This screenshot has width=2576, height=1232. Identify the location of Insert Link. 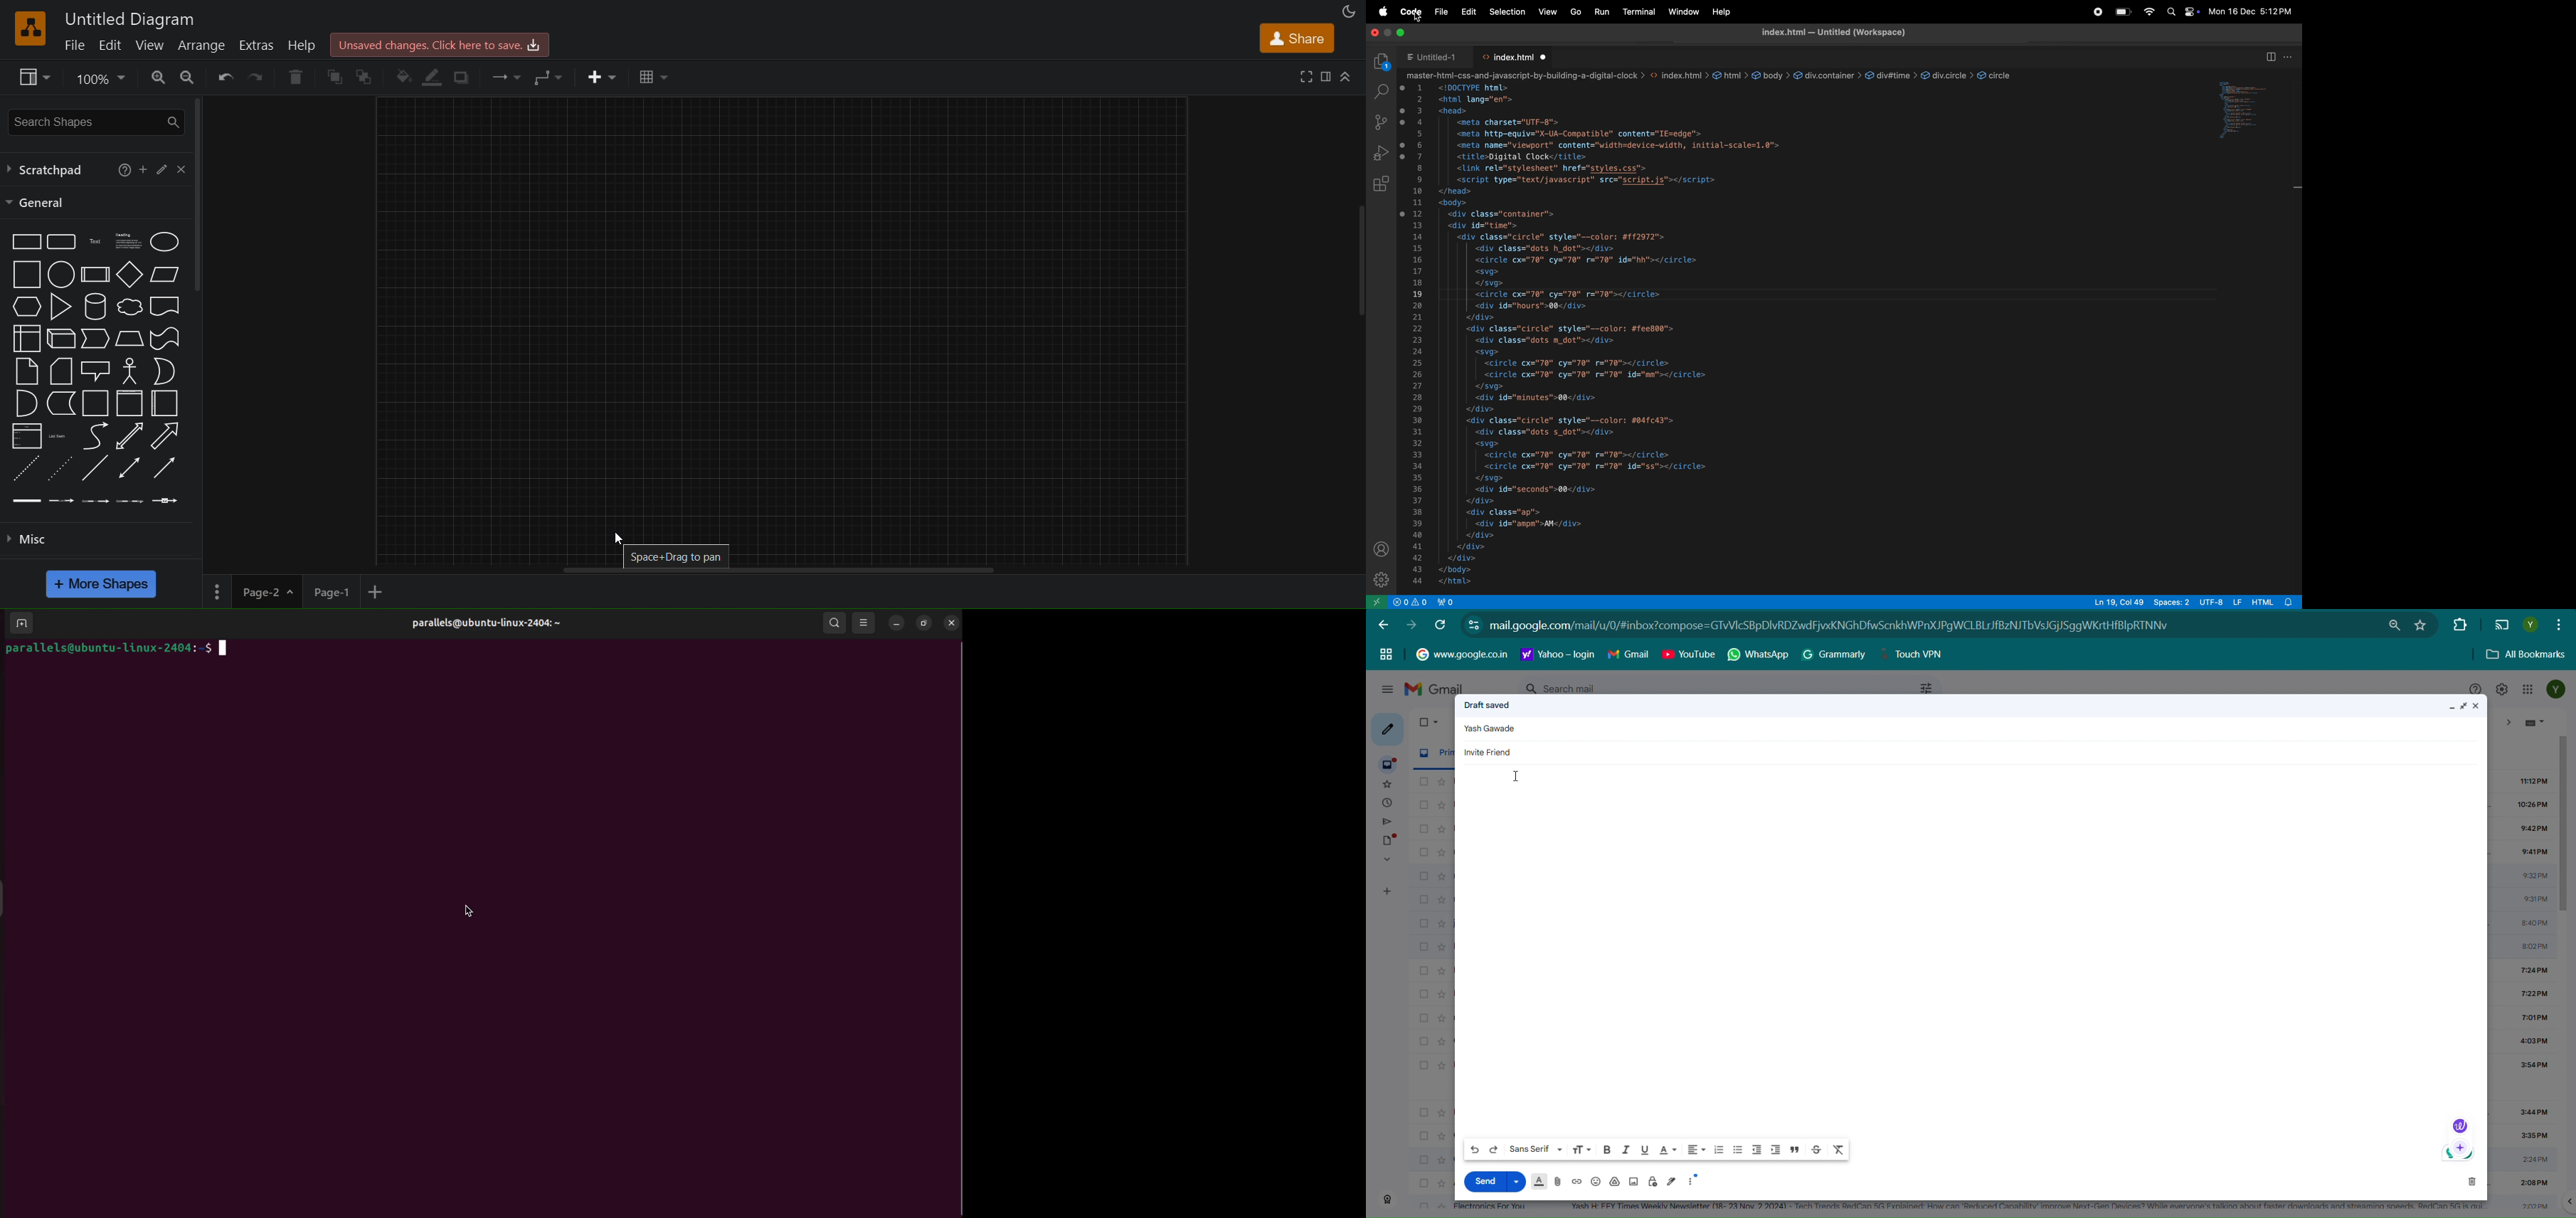
(1576, 1181).